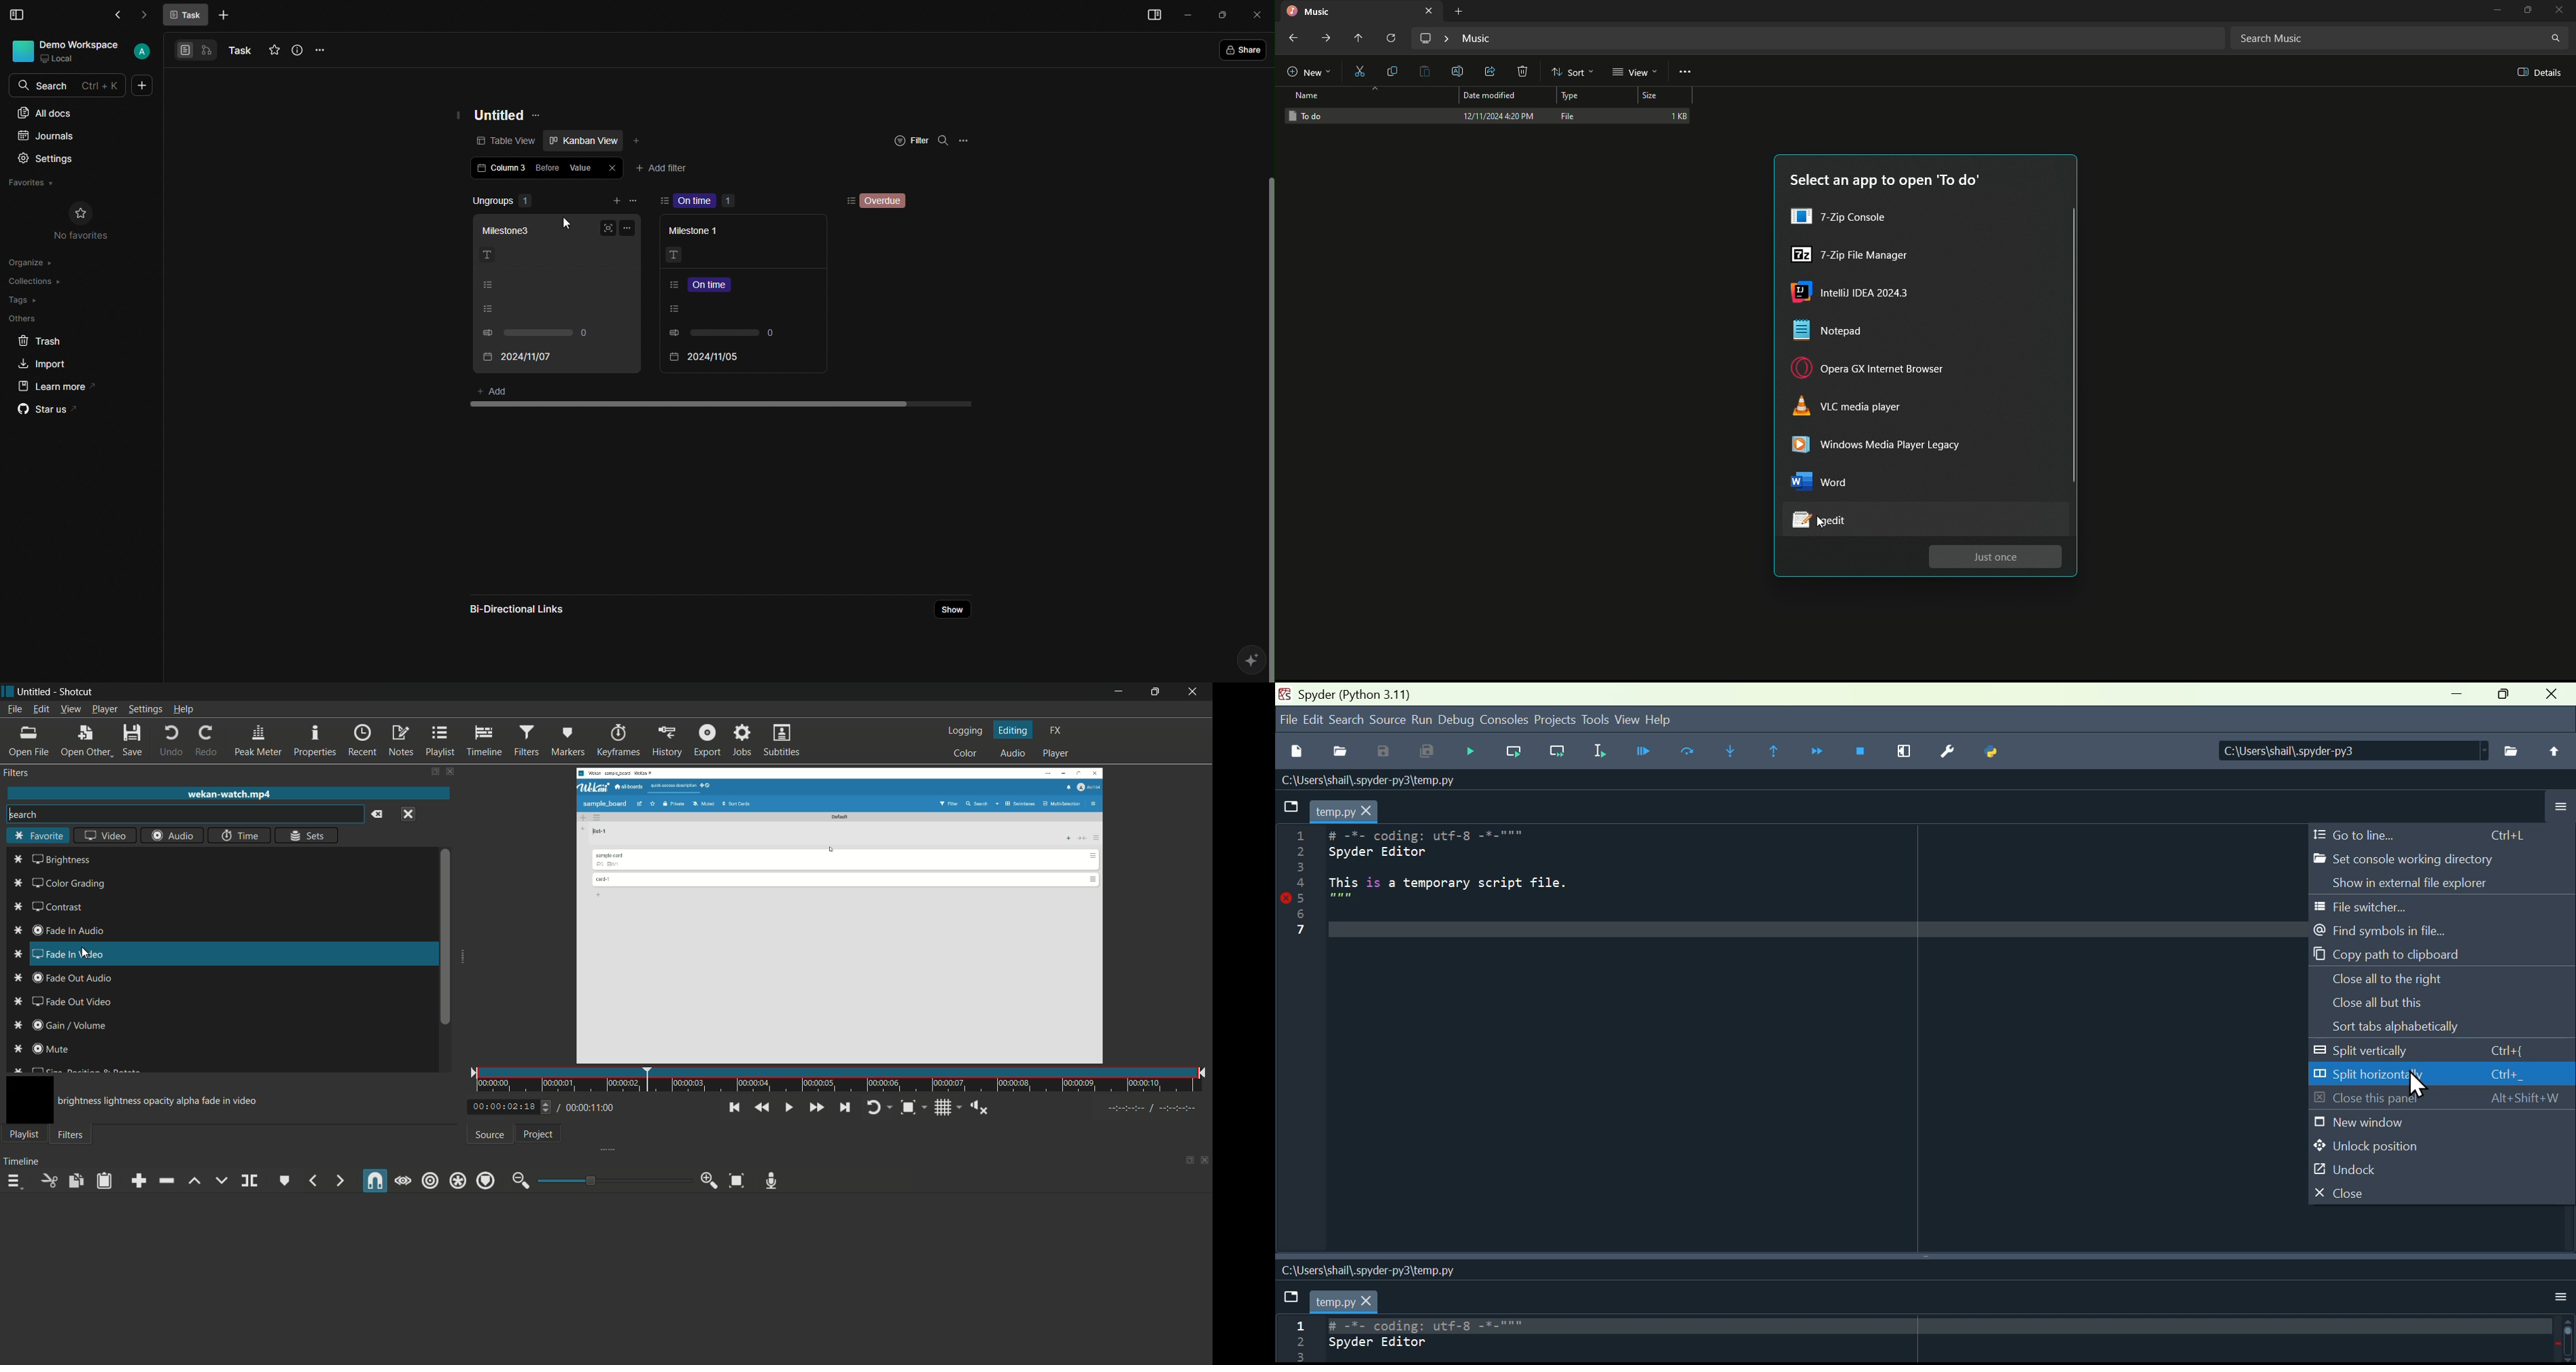  What do you see at coordinates (1665, 719) in the screenshot?
I see `help` at bounding box center [1665, 719].